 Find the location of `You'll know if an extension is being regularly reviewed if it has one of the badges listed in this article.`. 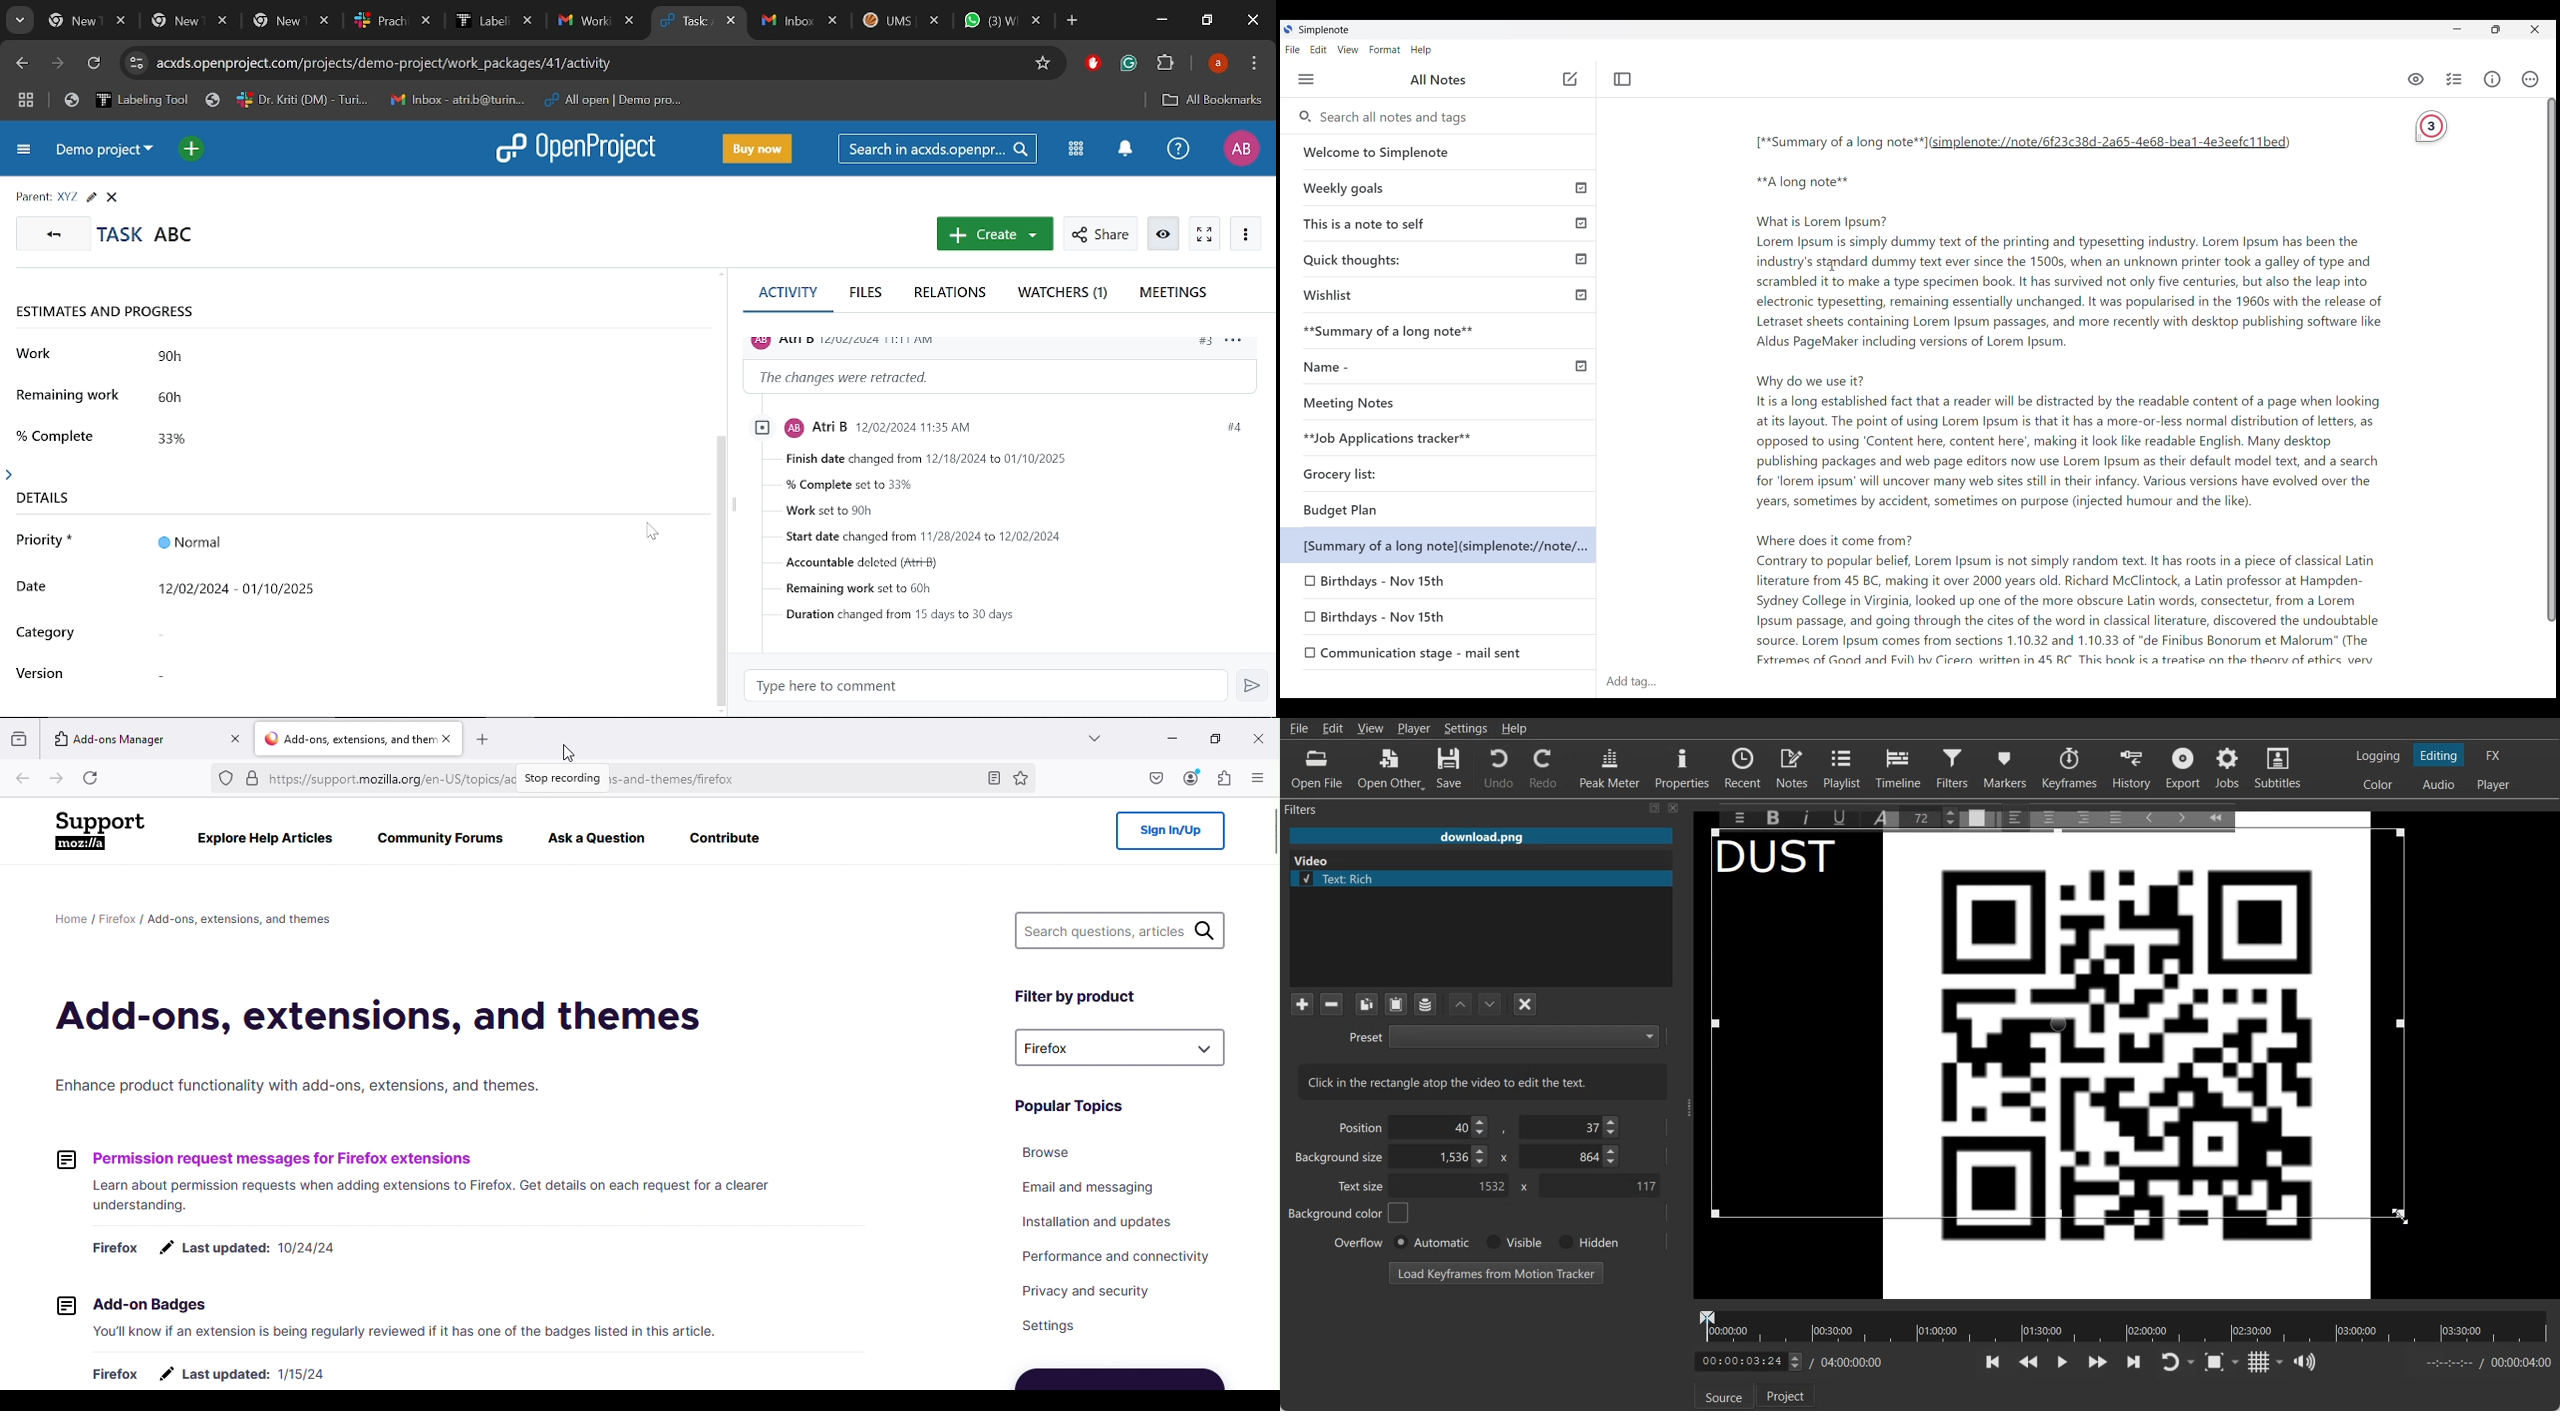

You'll know if an extension is being regularly reviewed if it has one of the badges listed in this article. is located at coordinates (403, 1335).